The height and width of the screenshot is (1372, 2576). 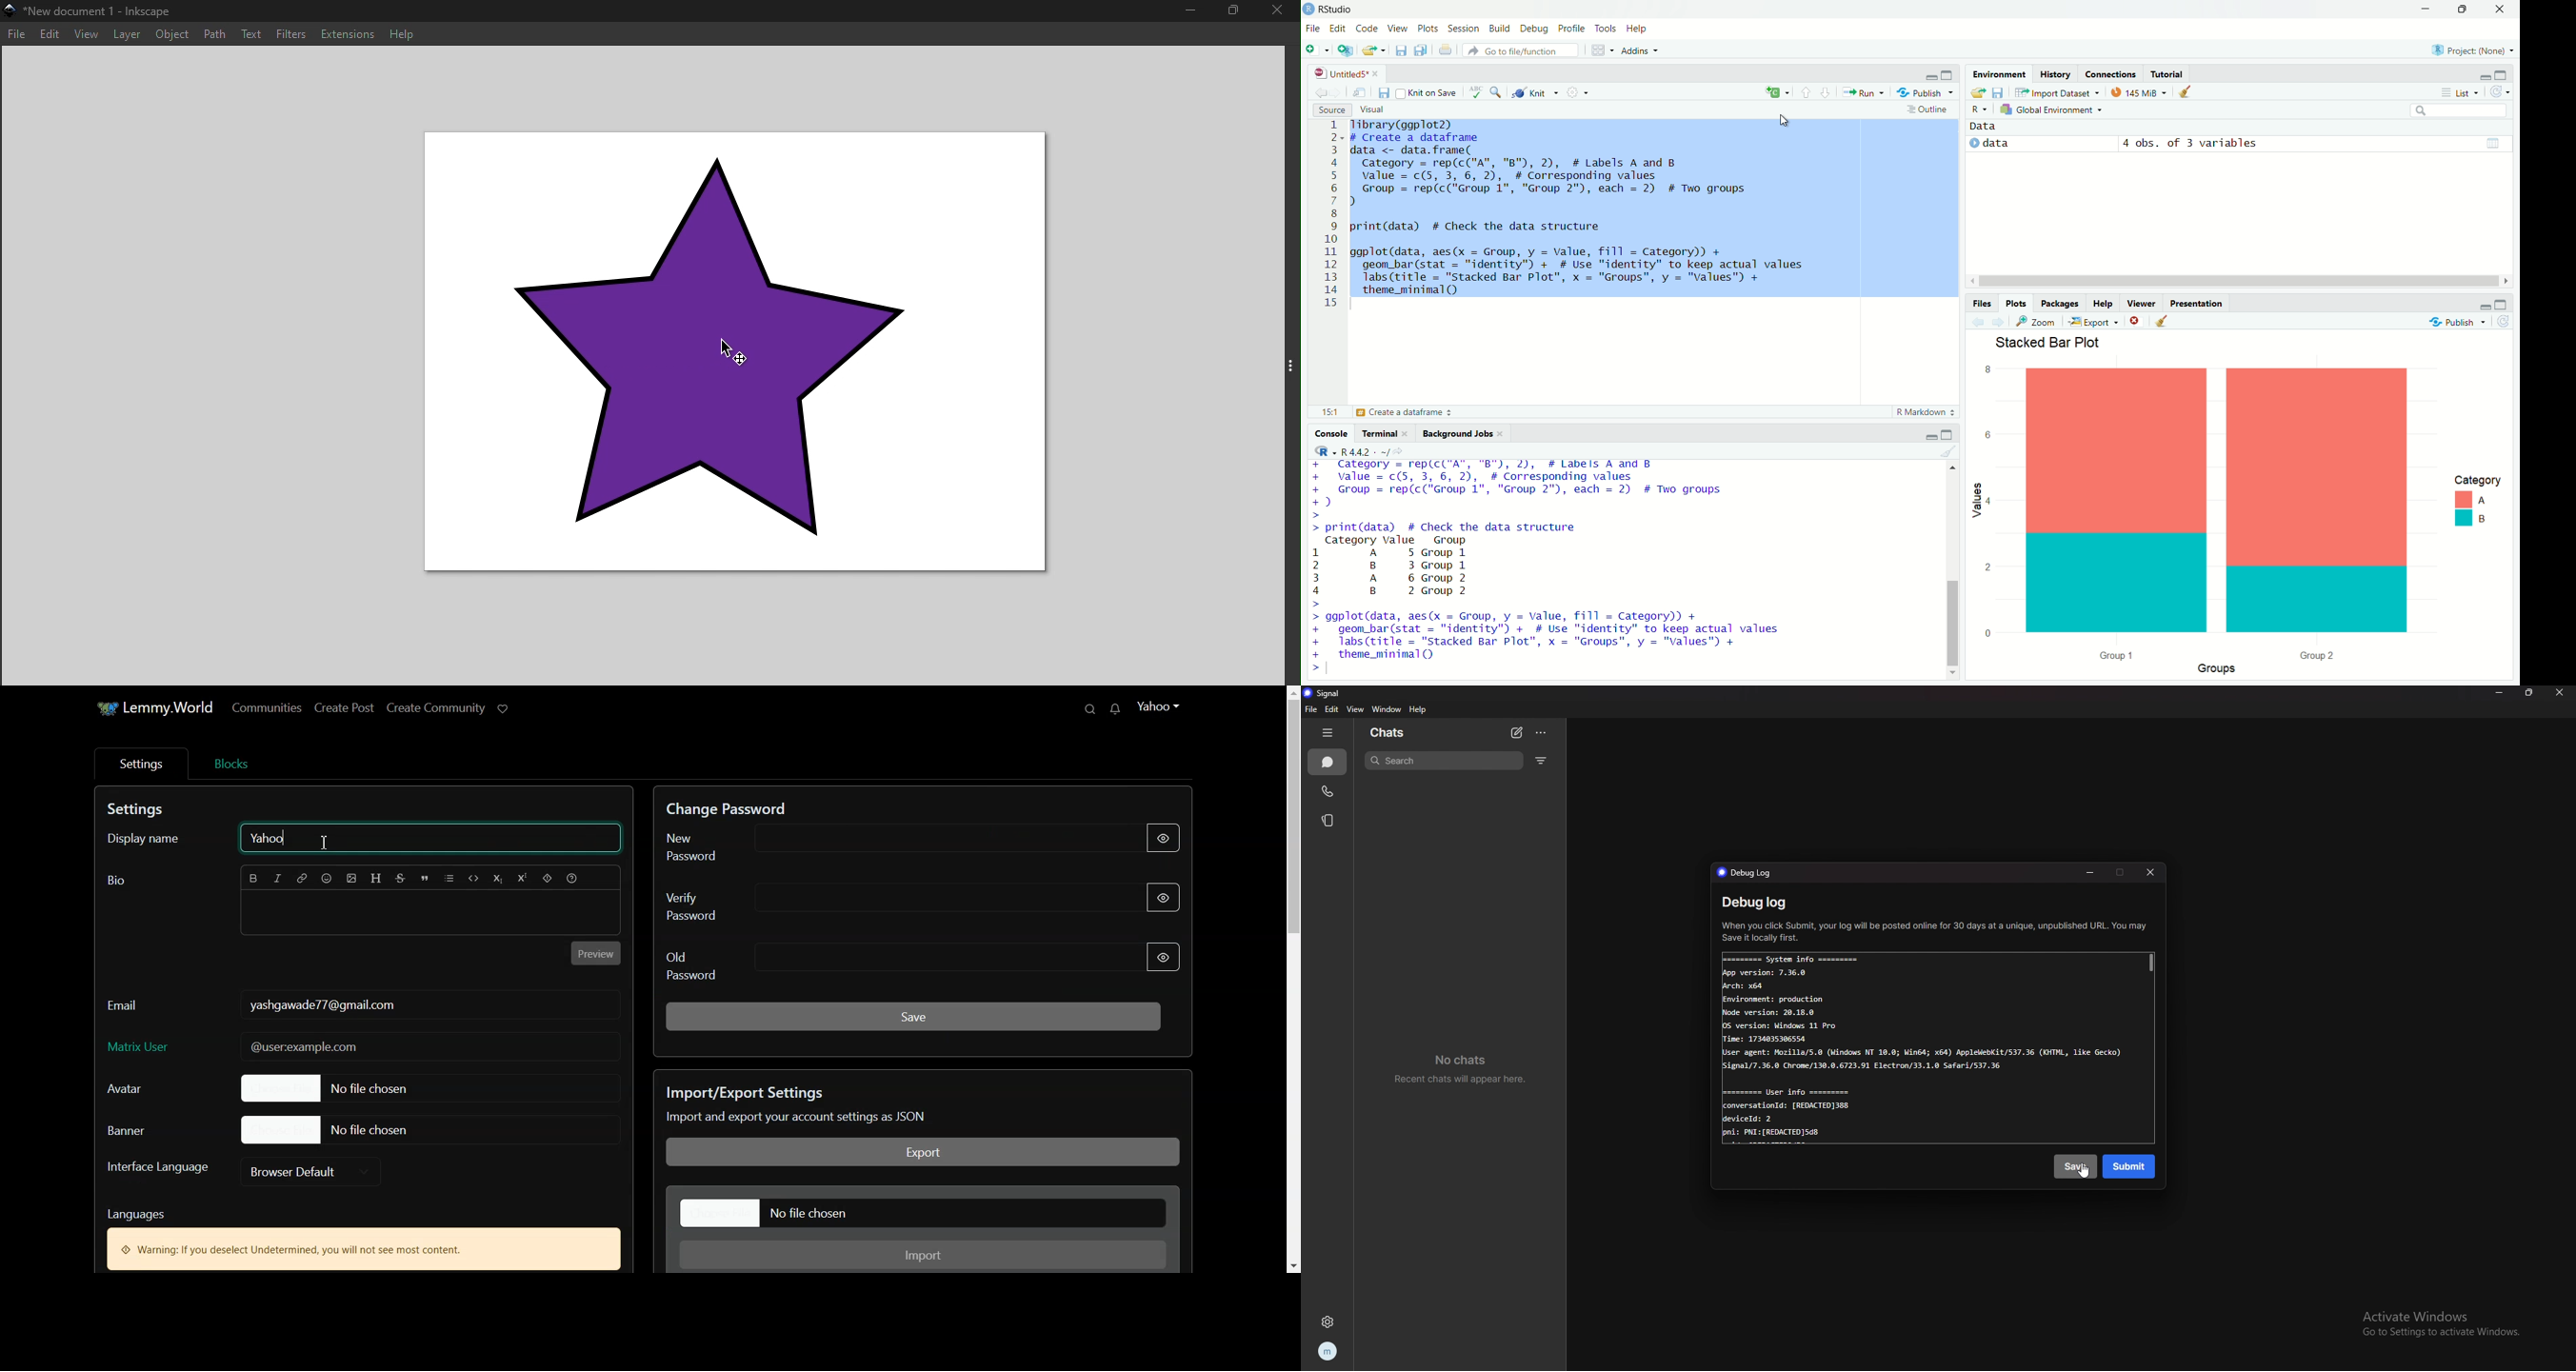 I want to click on Knit on Save, so click(x=1428, y=92).